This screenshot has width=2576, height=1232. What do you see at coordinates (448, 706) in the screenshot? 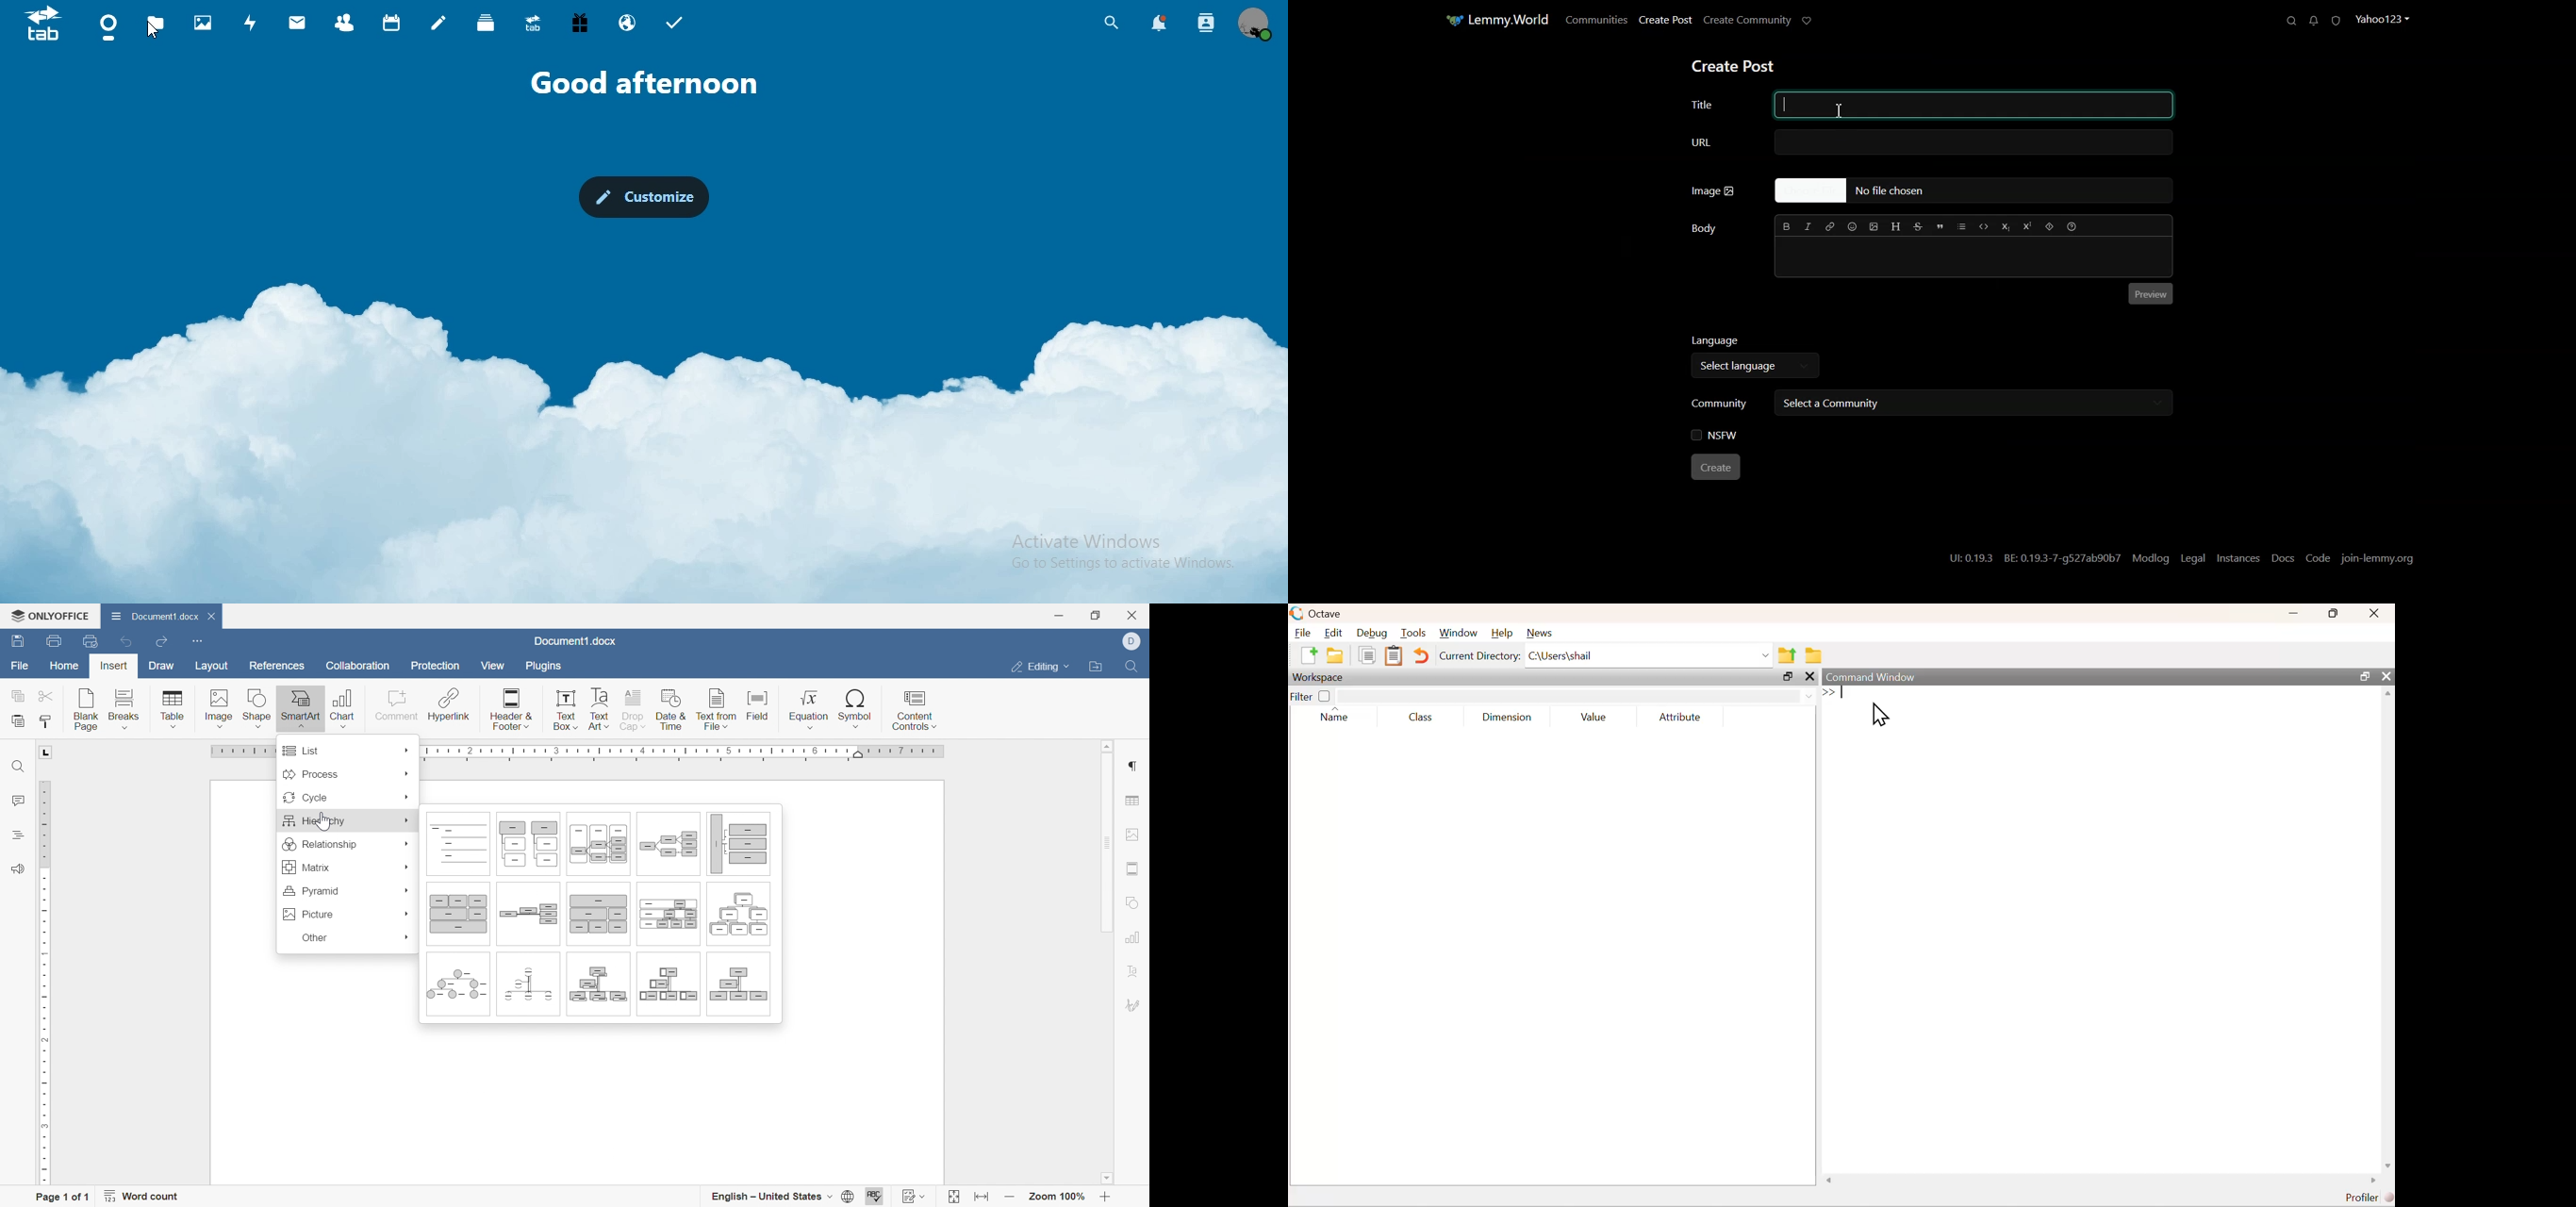
I see `Hyperlink` at bounding box center [448, 706].